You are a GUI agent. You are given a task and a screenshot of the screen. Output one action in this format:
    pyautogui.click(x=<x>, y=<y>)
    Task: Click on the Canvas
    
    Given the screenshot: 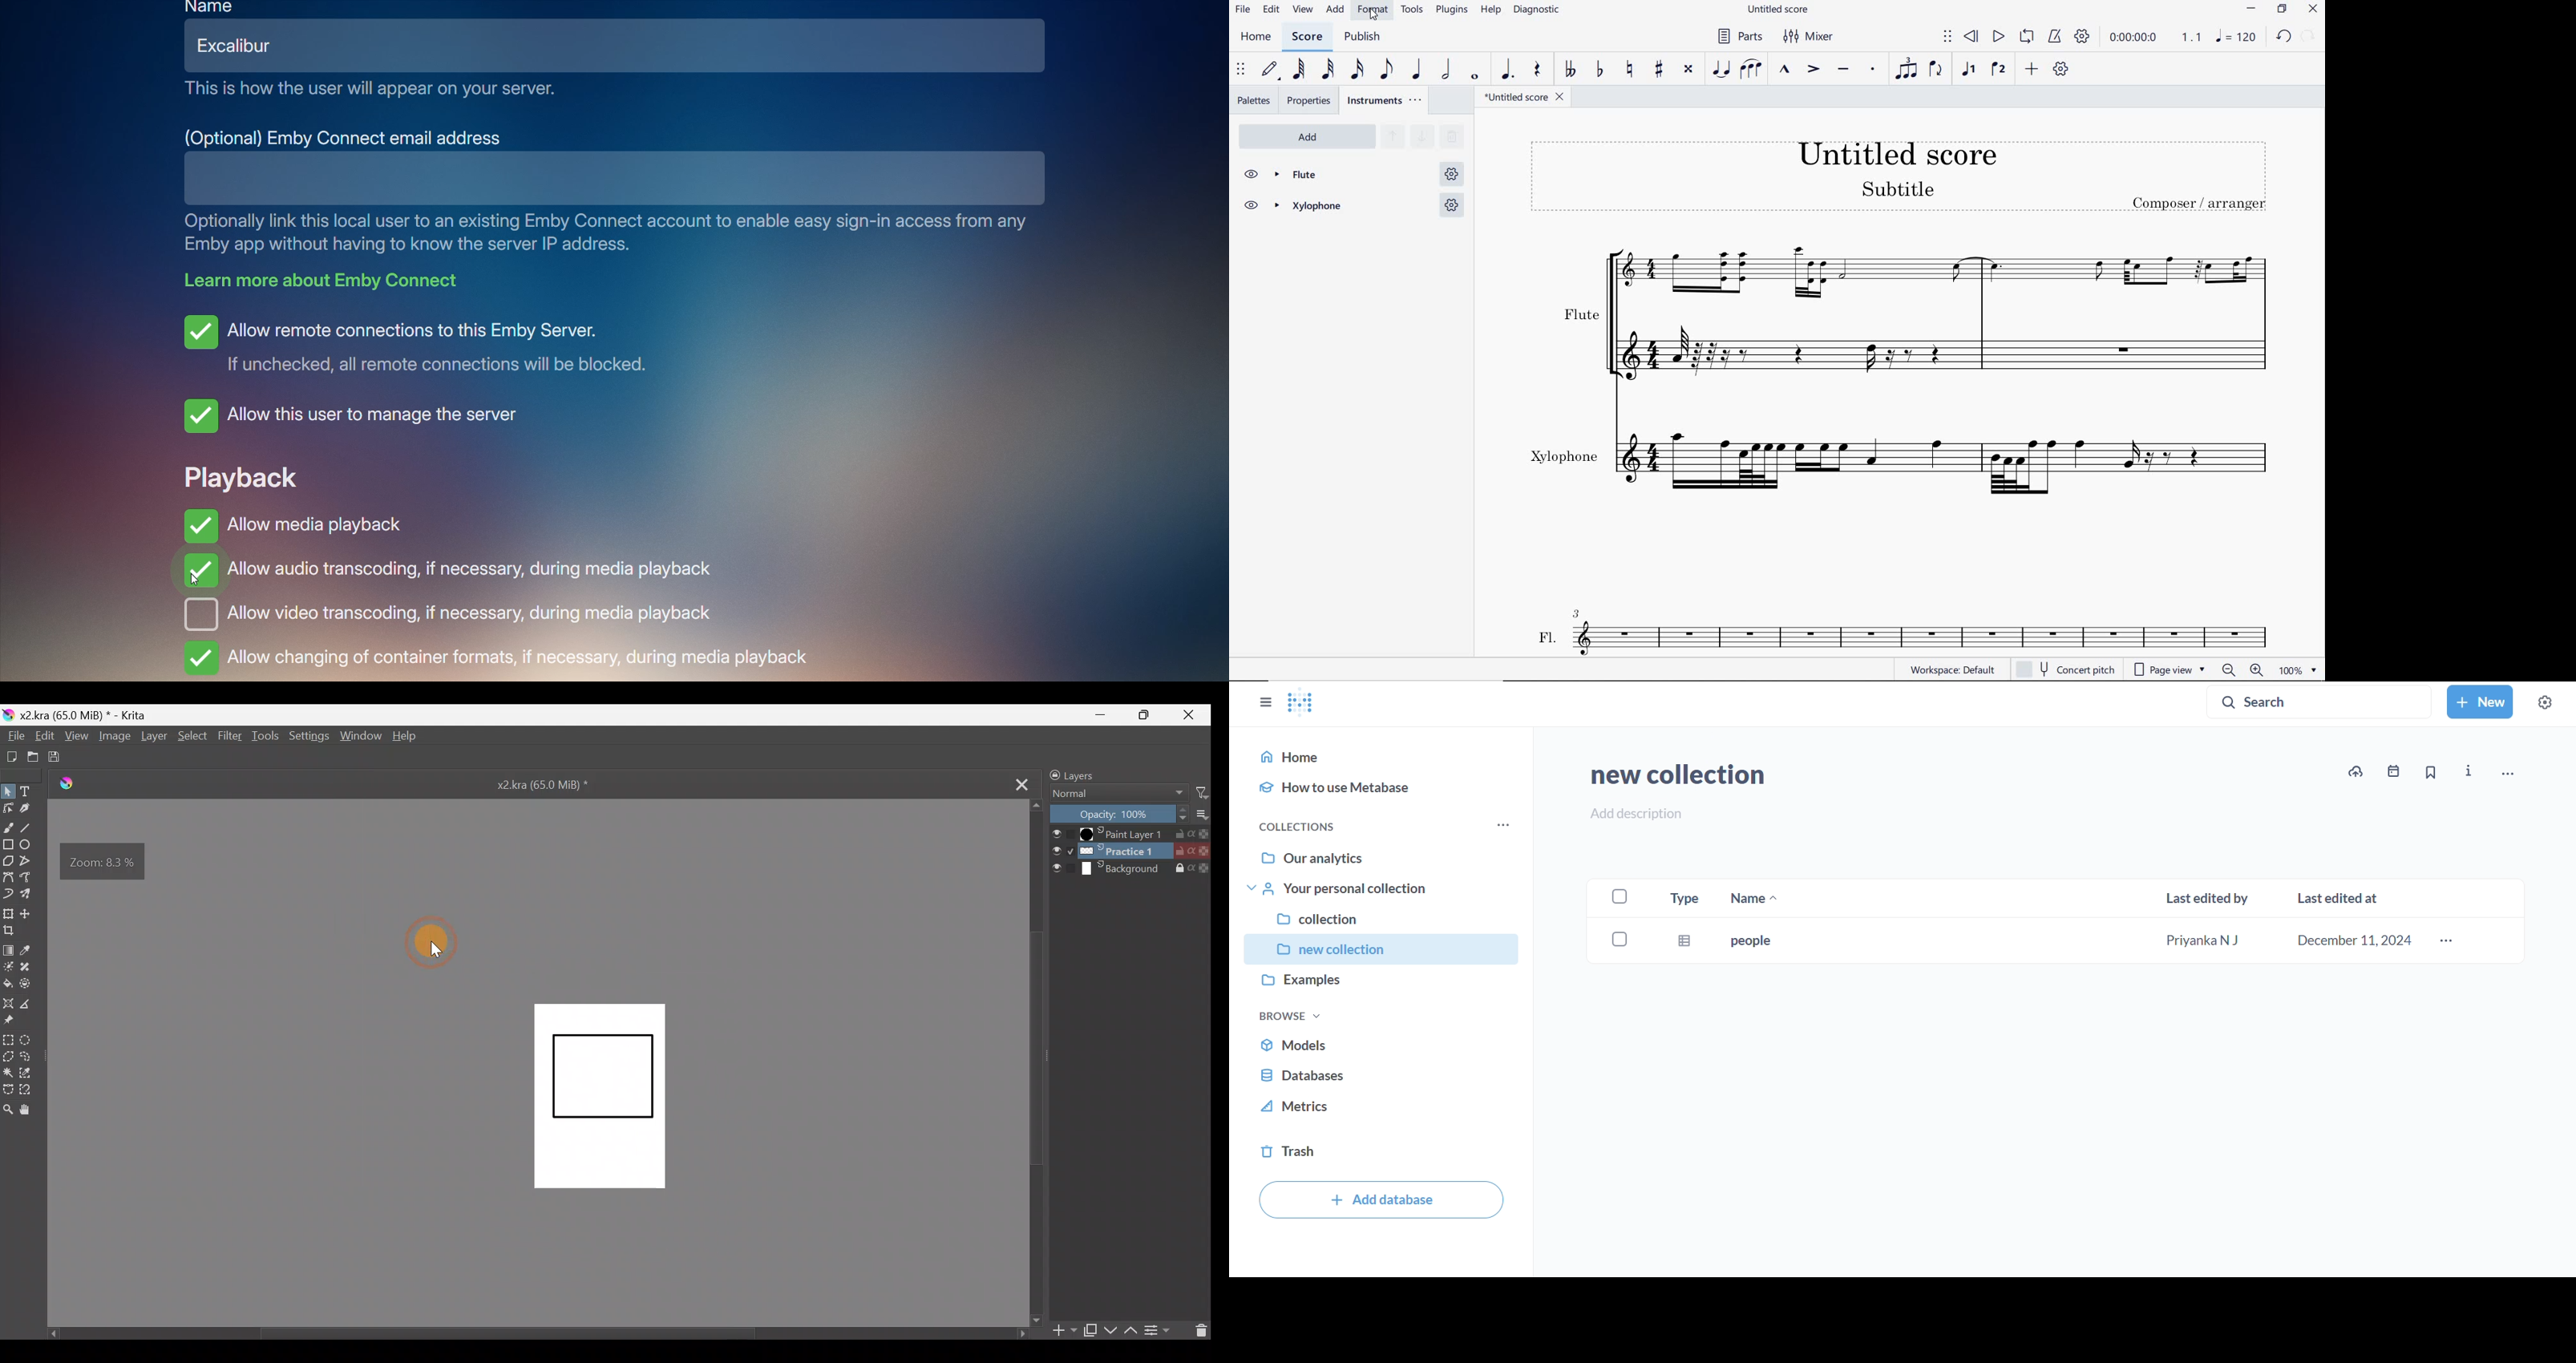 What is the action you would take?
    pyautogui.click(x=629, y=1111)
    